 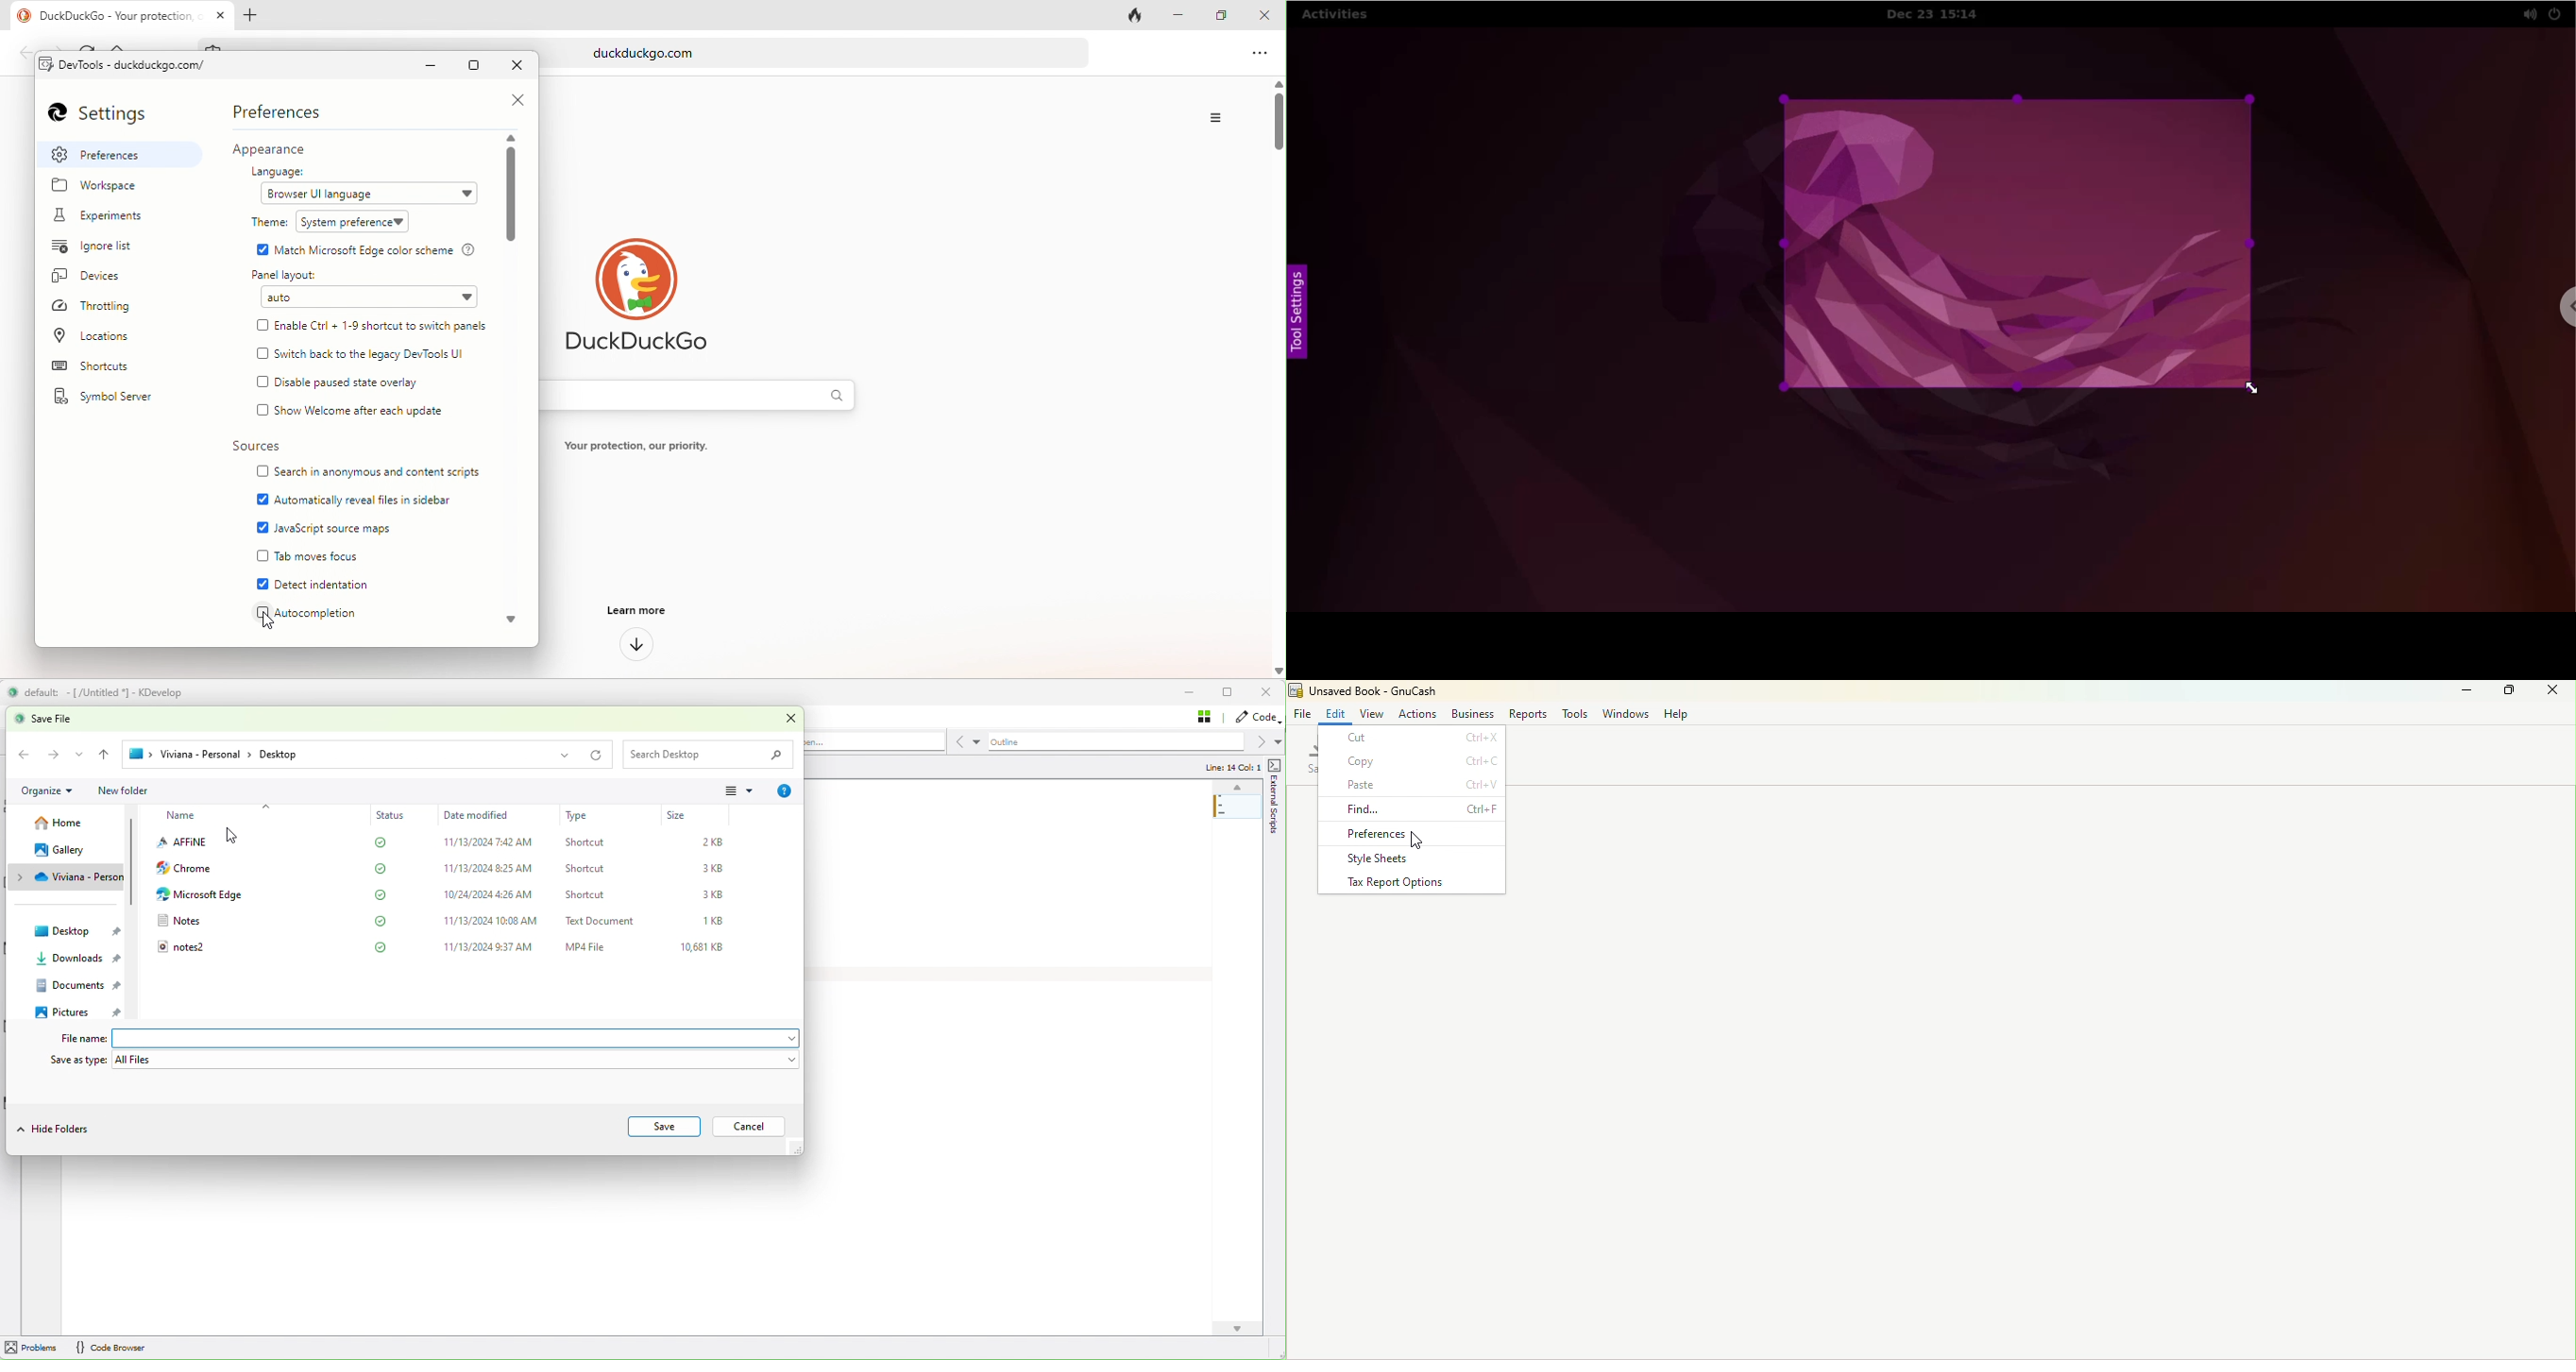 I want to click on Actions, so click(x=1415, y=713).